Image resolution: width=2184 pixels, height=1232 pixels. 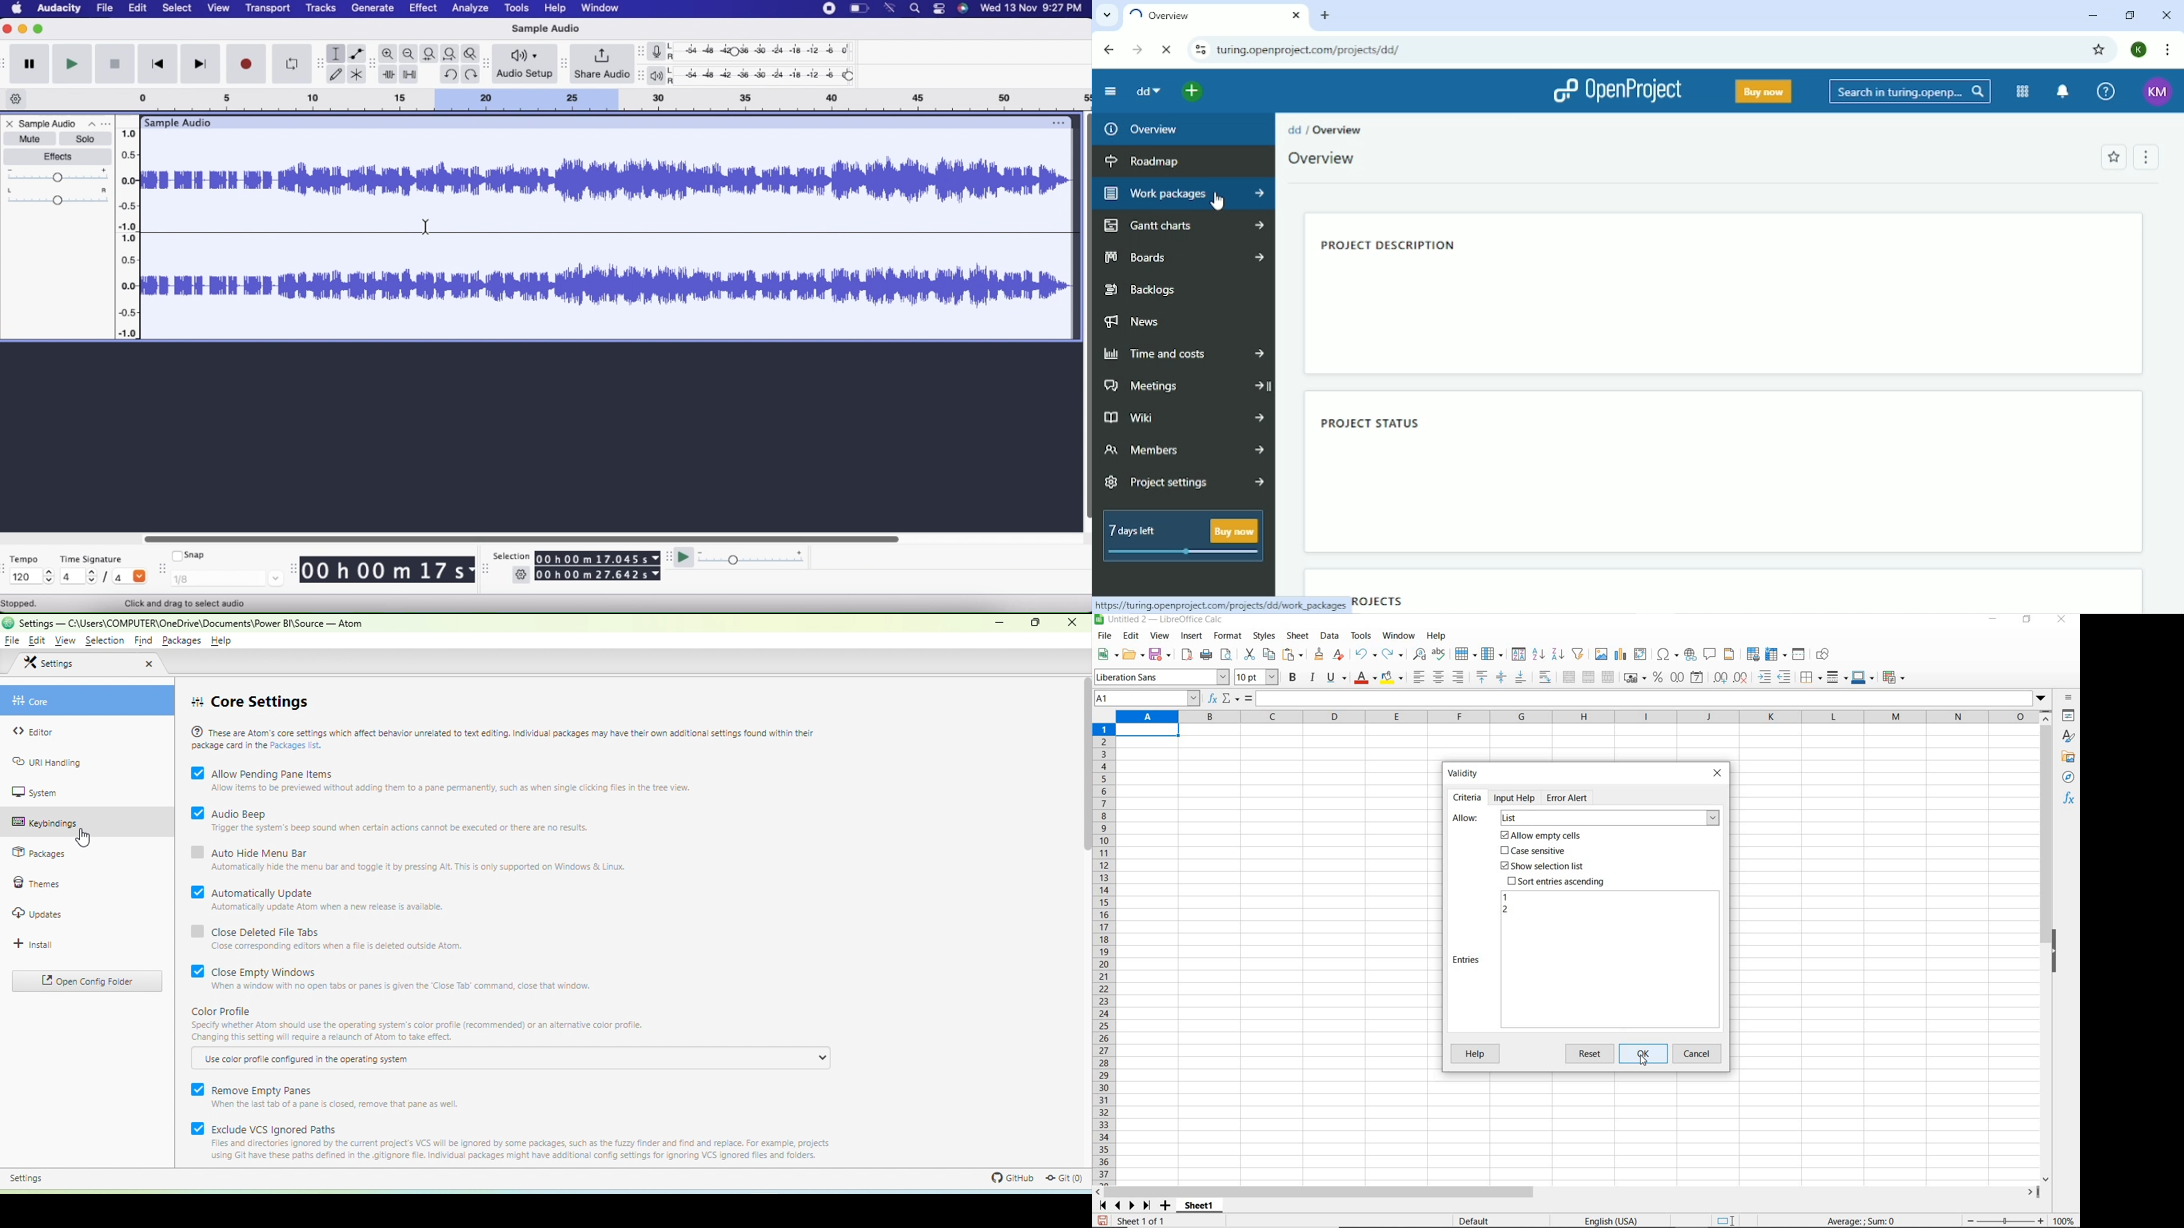 What do you see at coordinates (411, 75) in the screenshot?
I see `Silence audio selection` at bounding box center [411, 75].